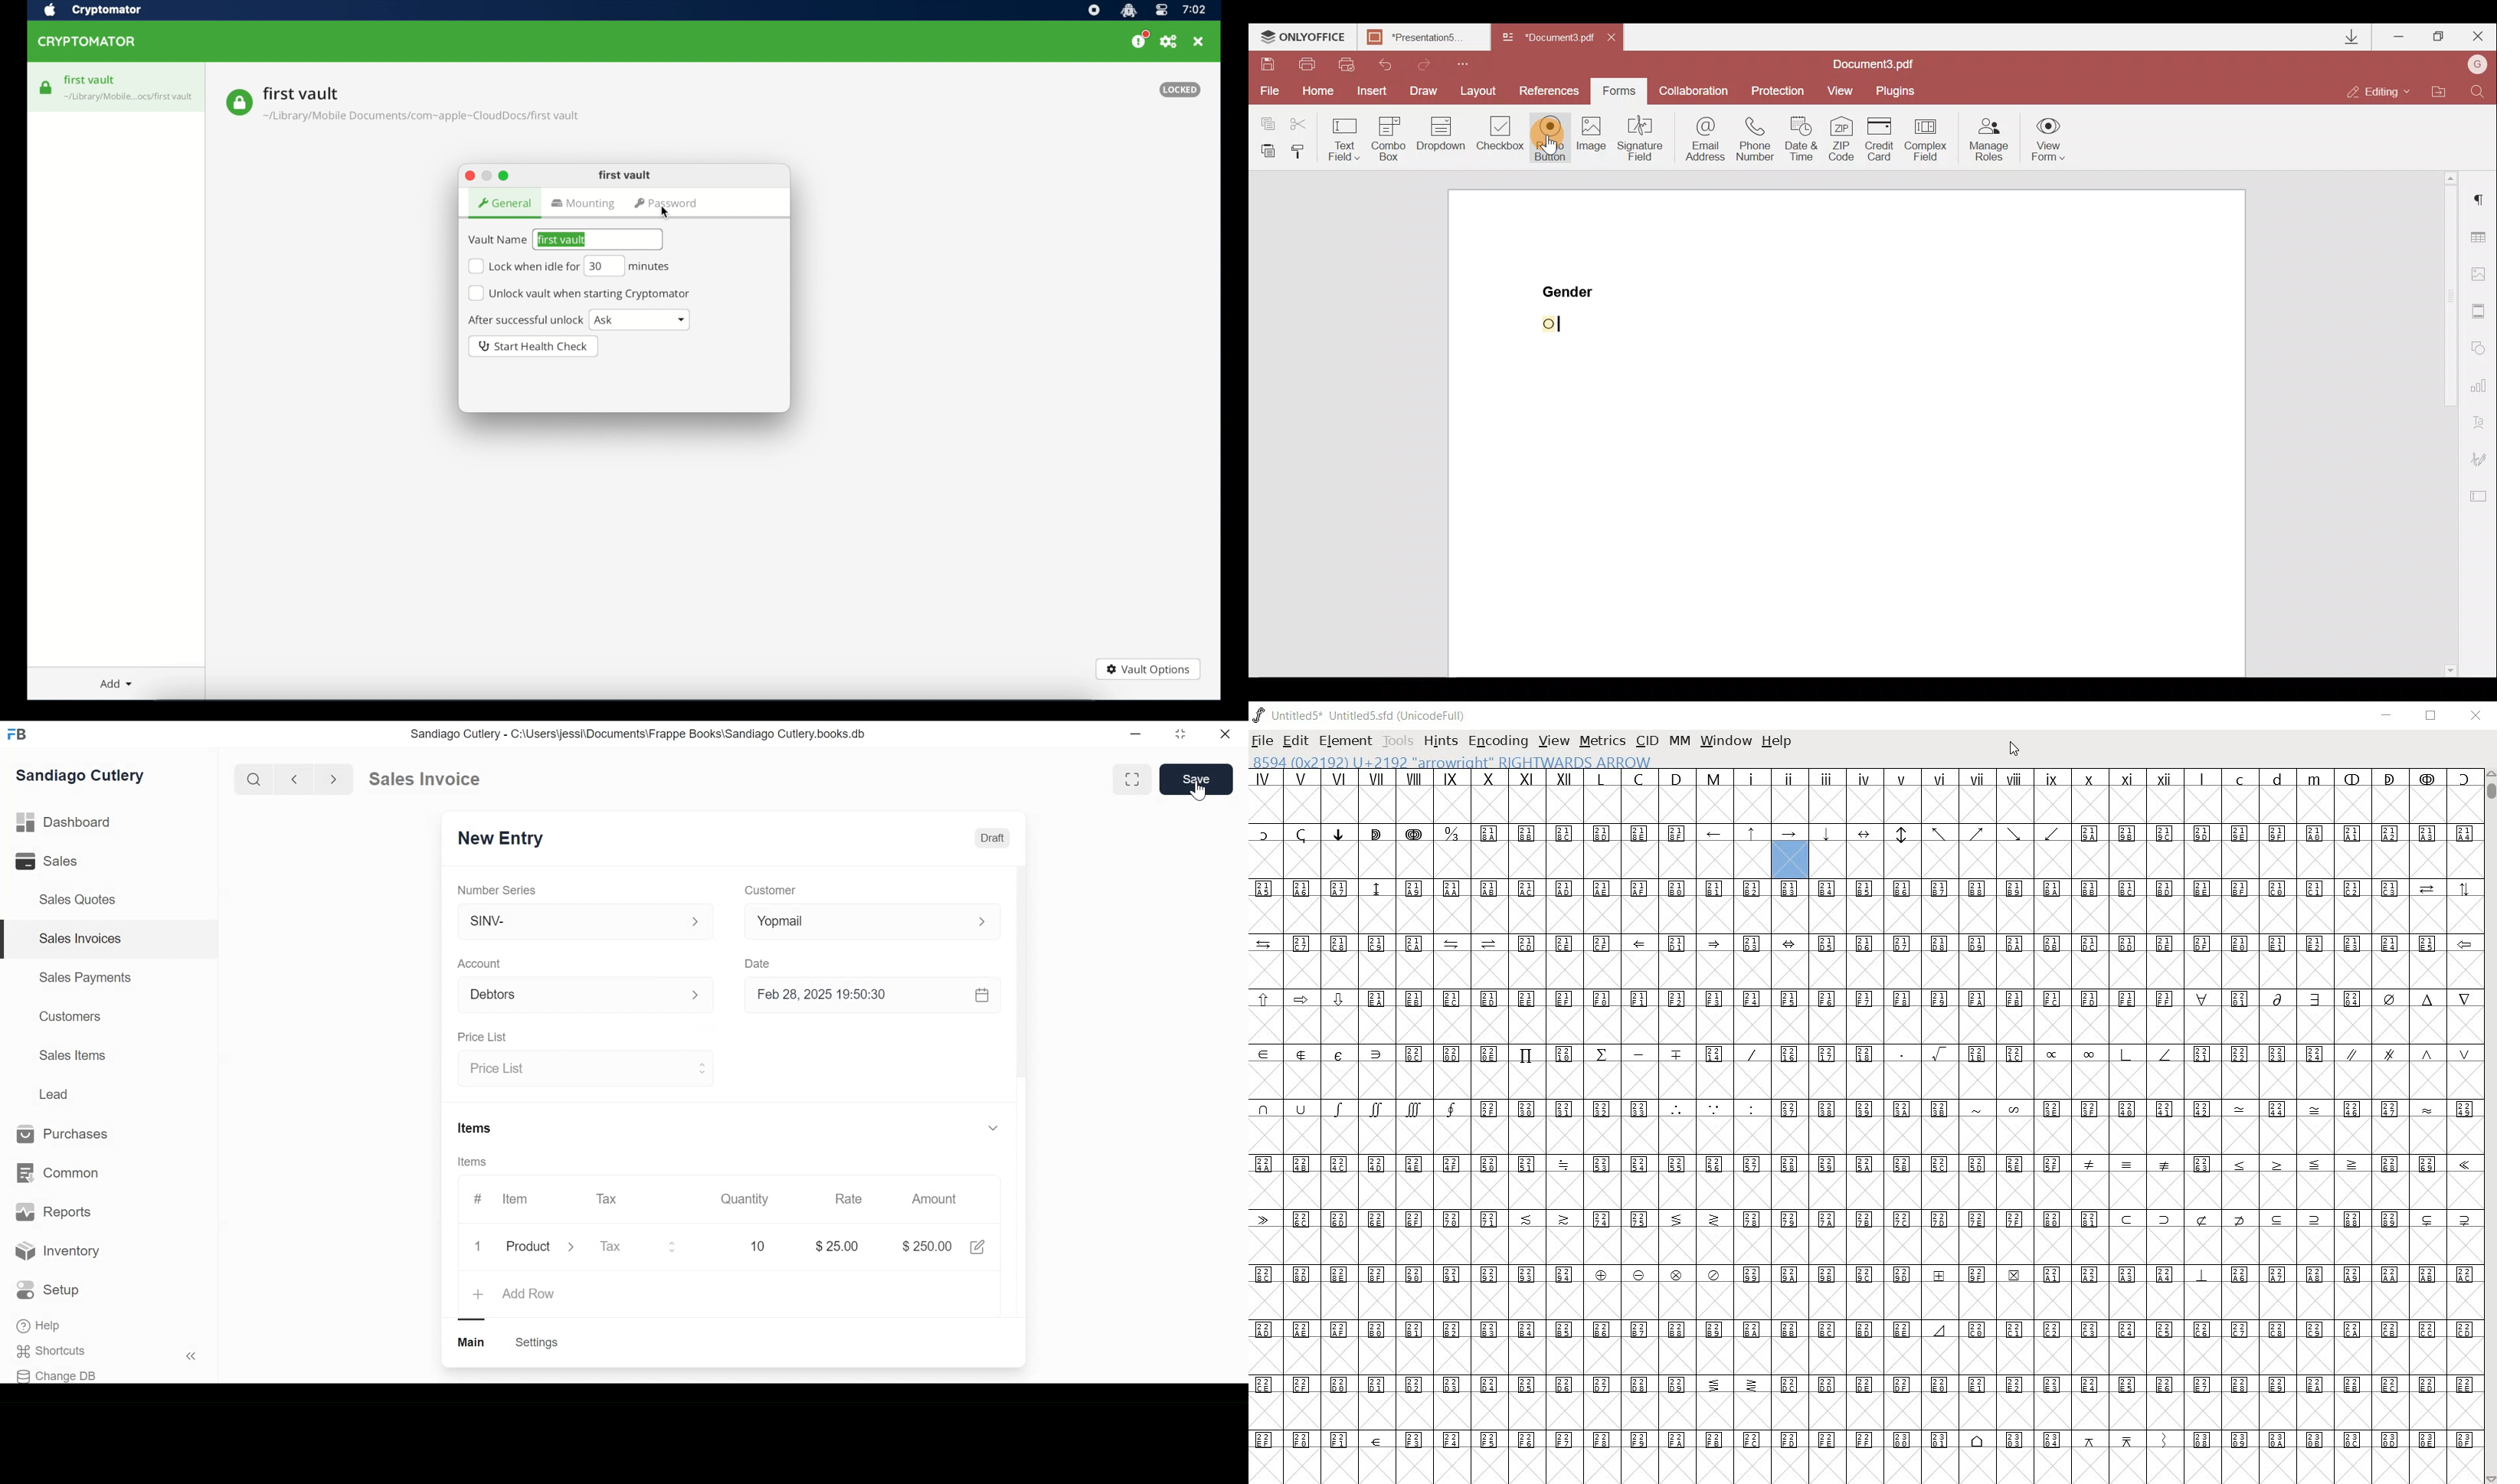 The image size is (2520, 1484). What do you see at coordinates (1351, 62) in the screenshot?
I see `Quick print` at bounding box center [1351, 62].